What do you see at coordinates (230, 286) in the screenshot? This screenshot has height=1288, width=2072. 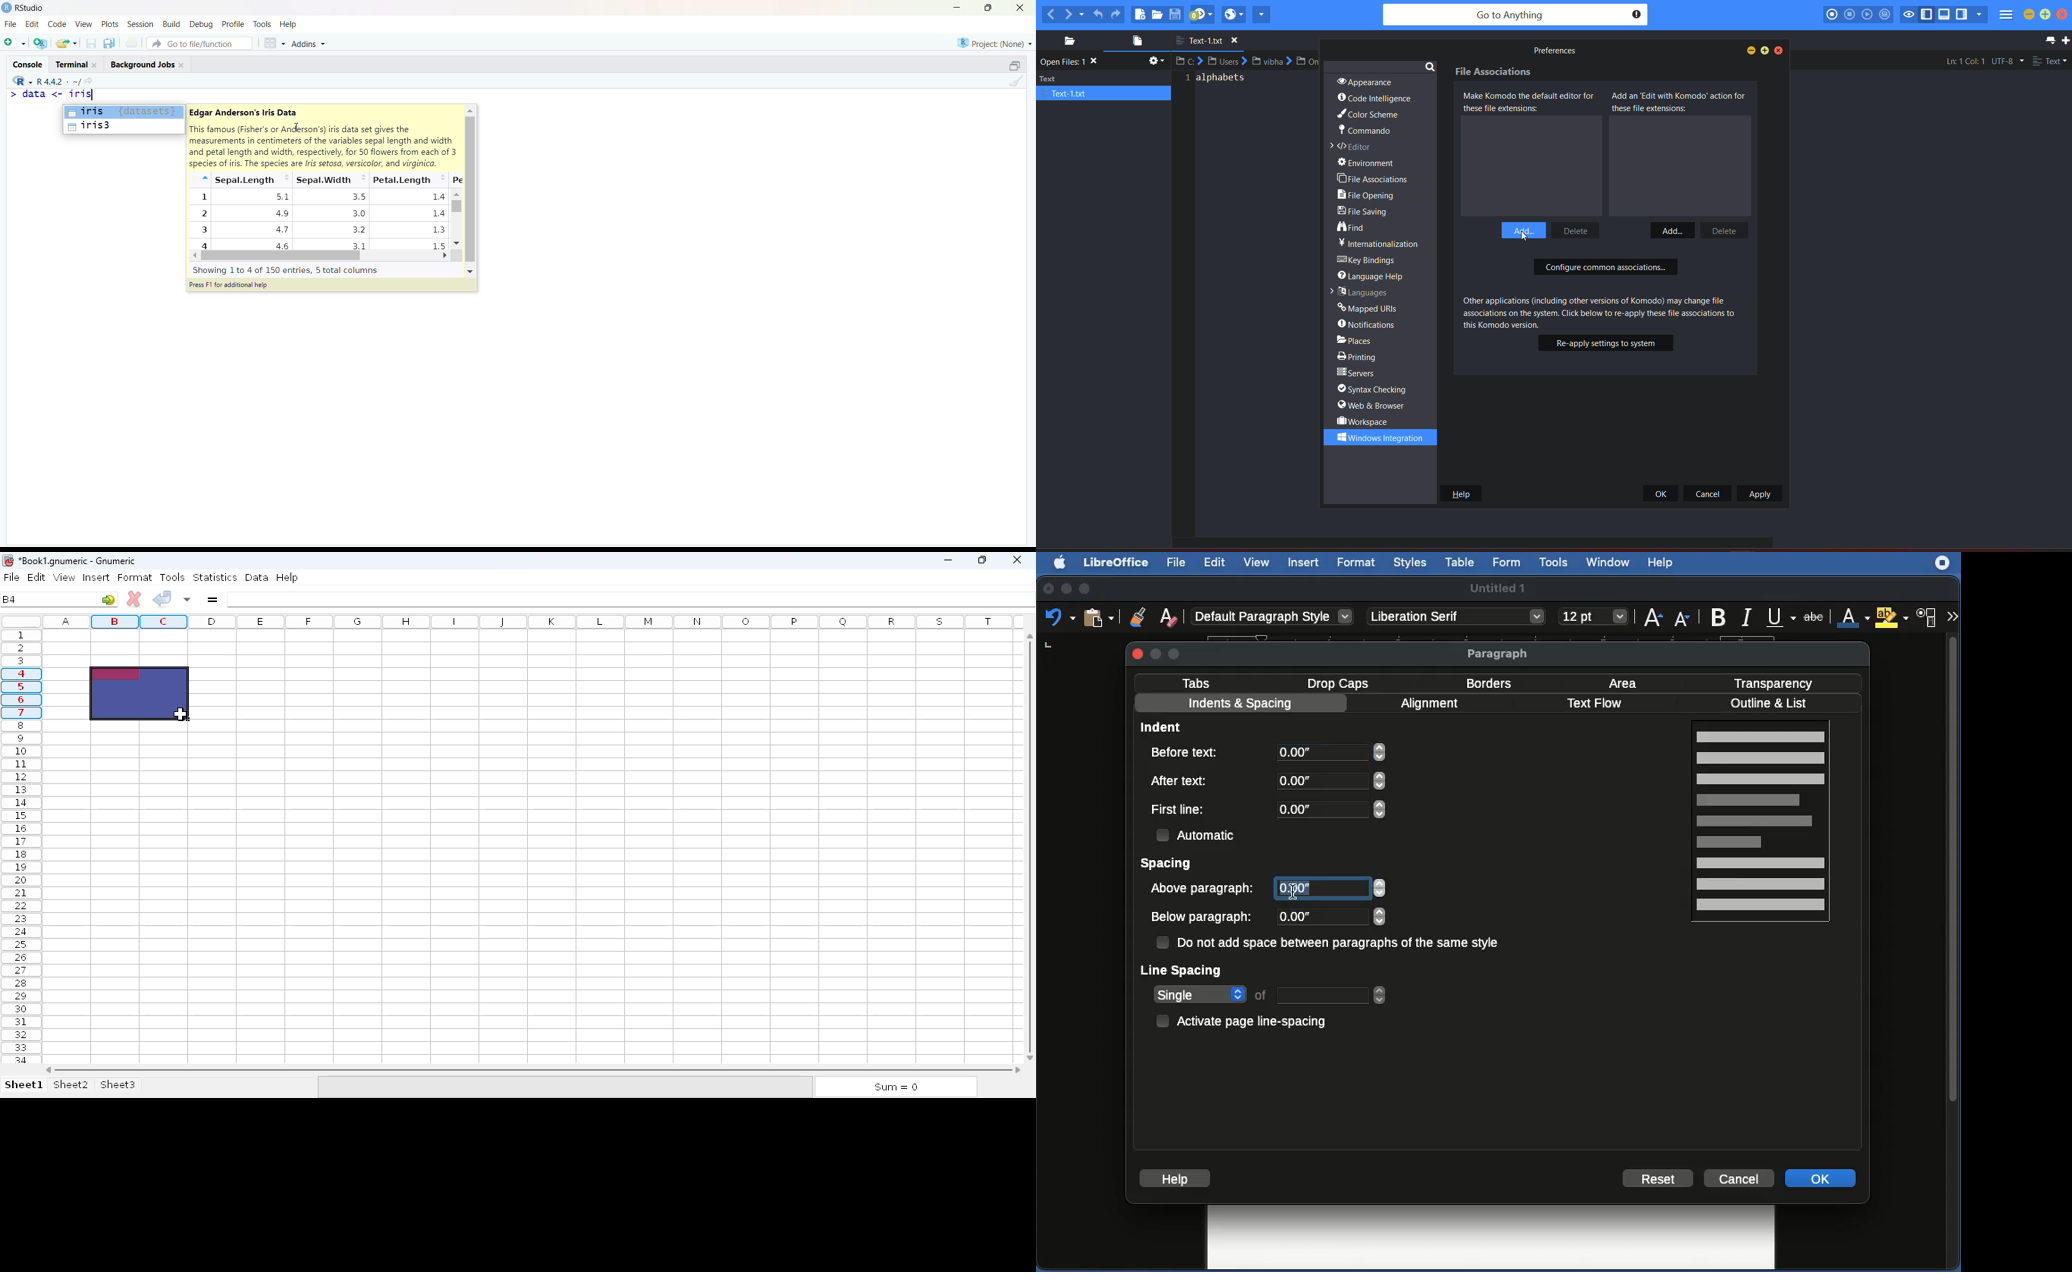 I see `Press F1 for additional help` at bounding box center [230, 286].